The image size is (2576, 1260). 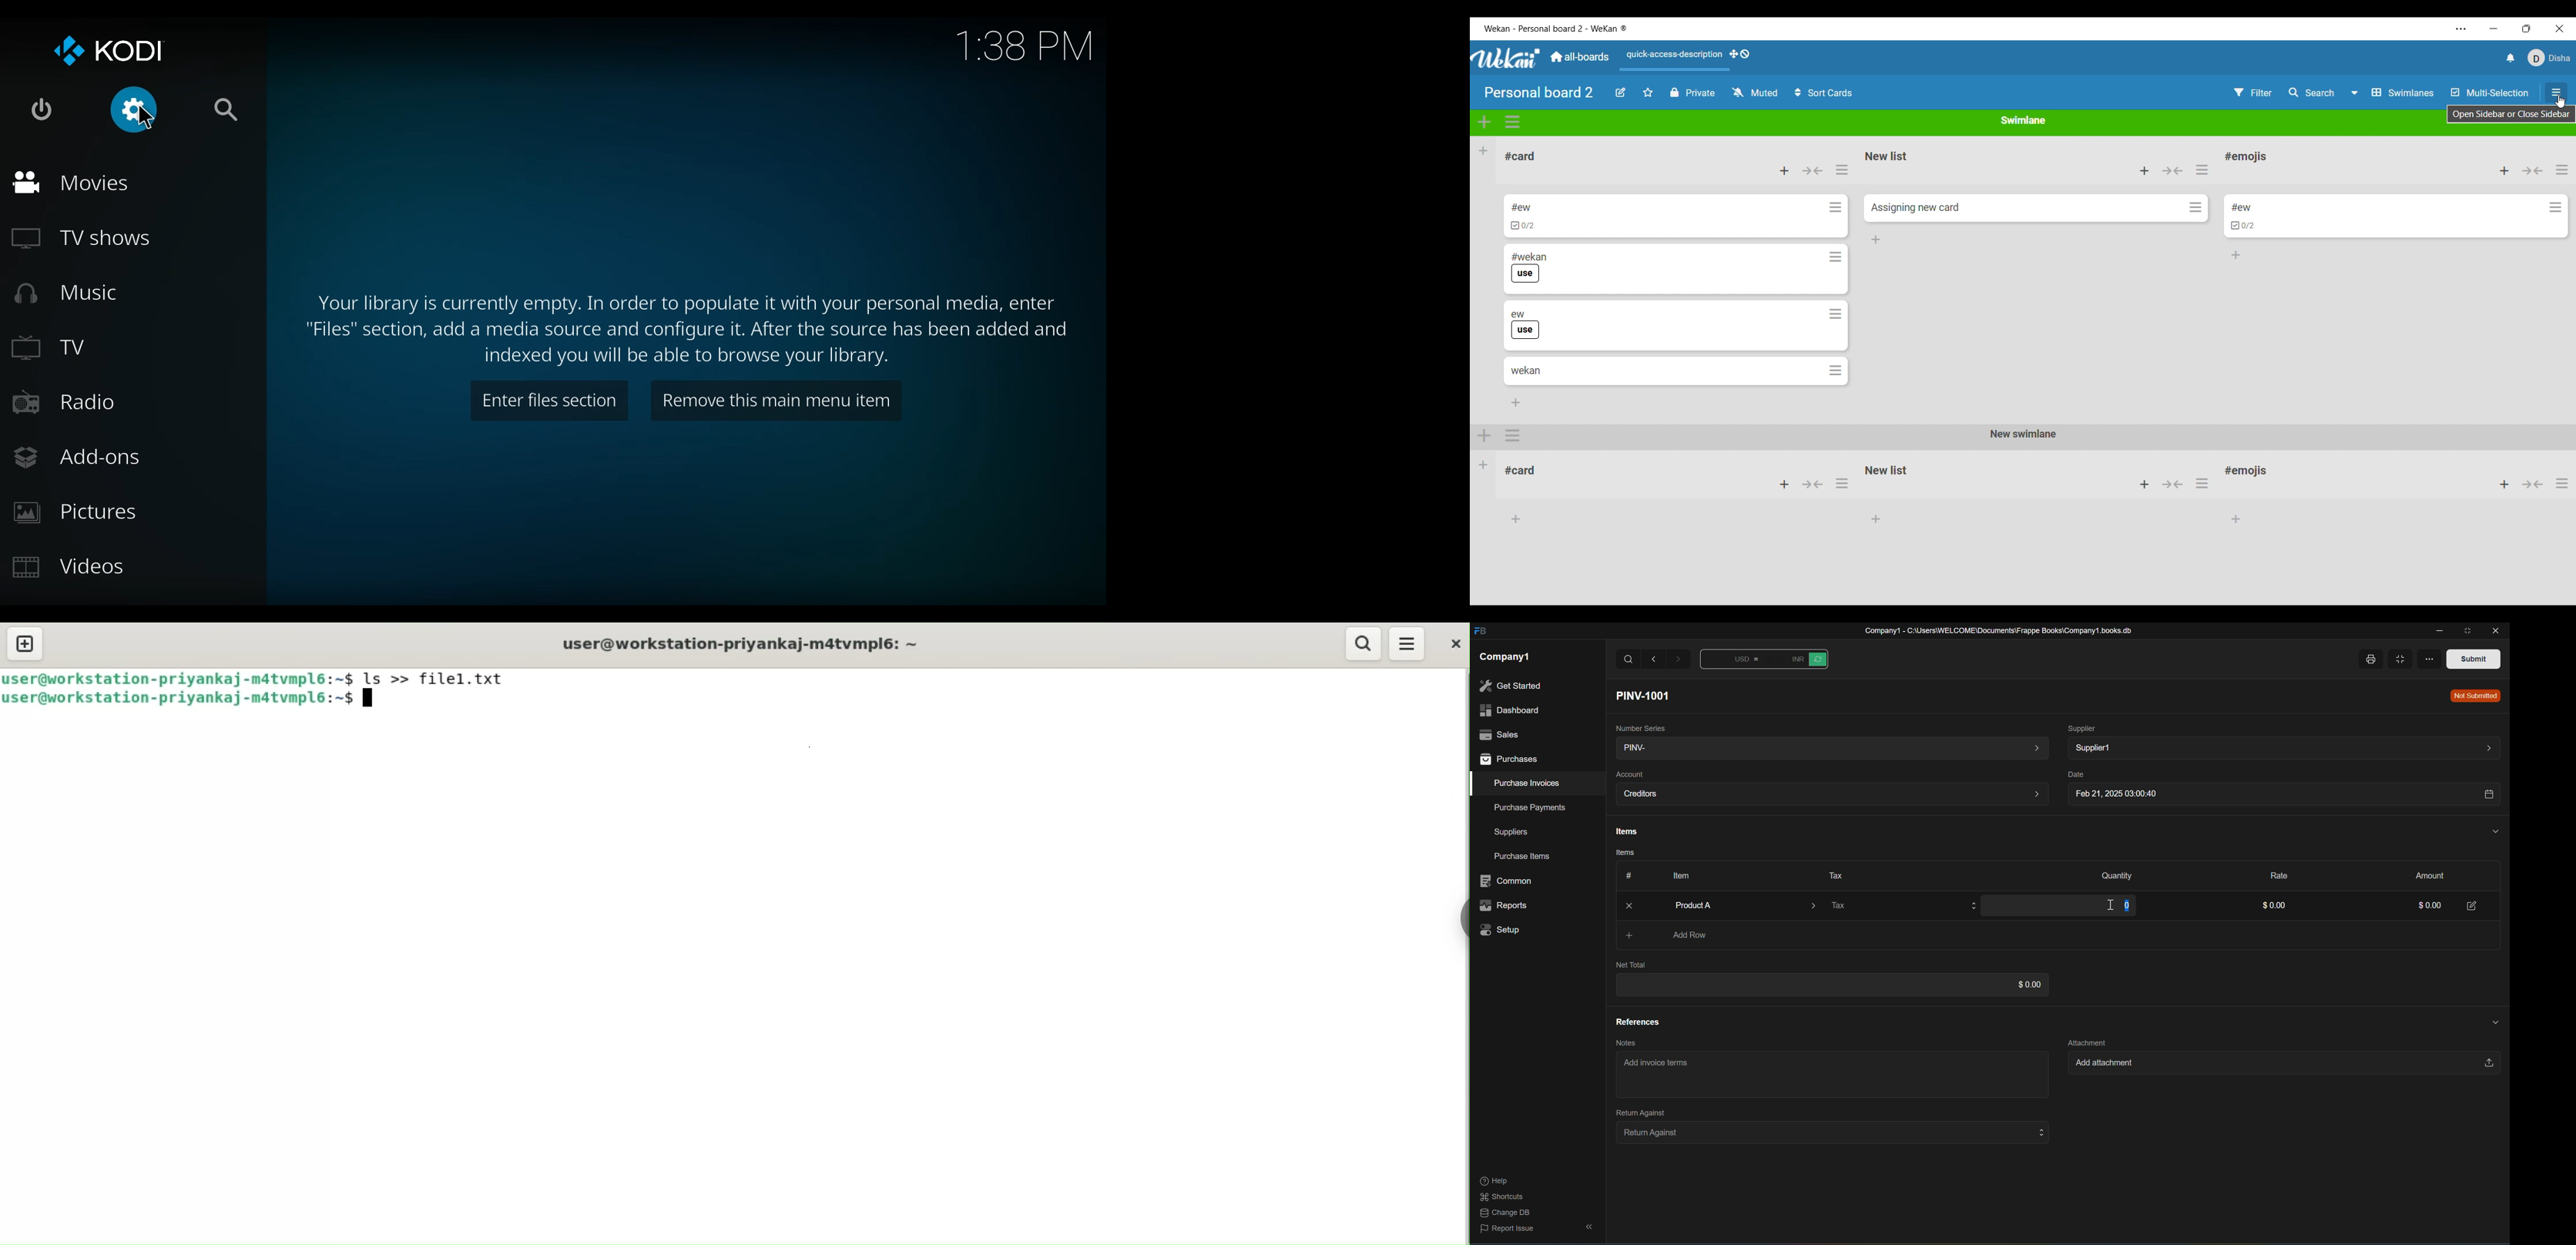 I want to click on Attachment, so click(x=2087, y=1041).